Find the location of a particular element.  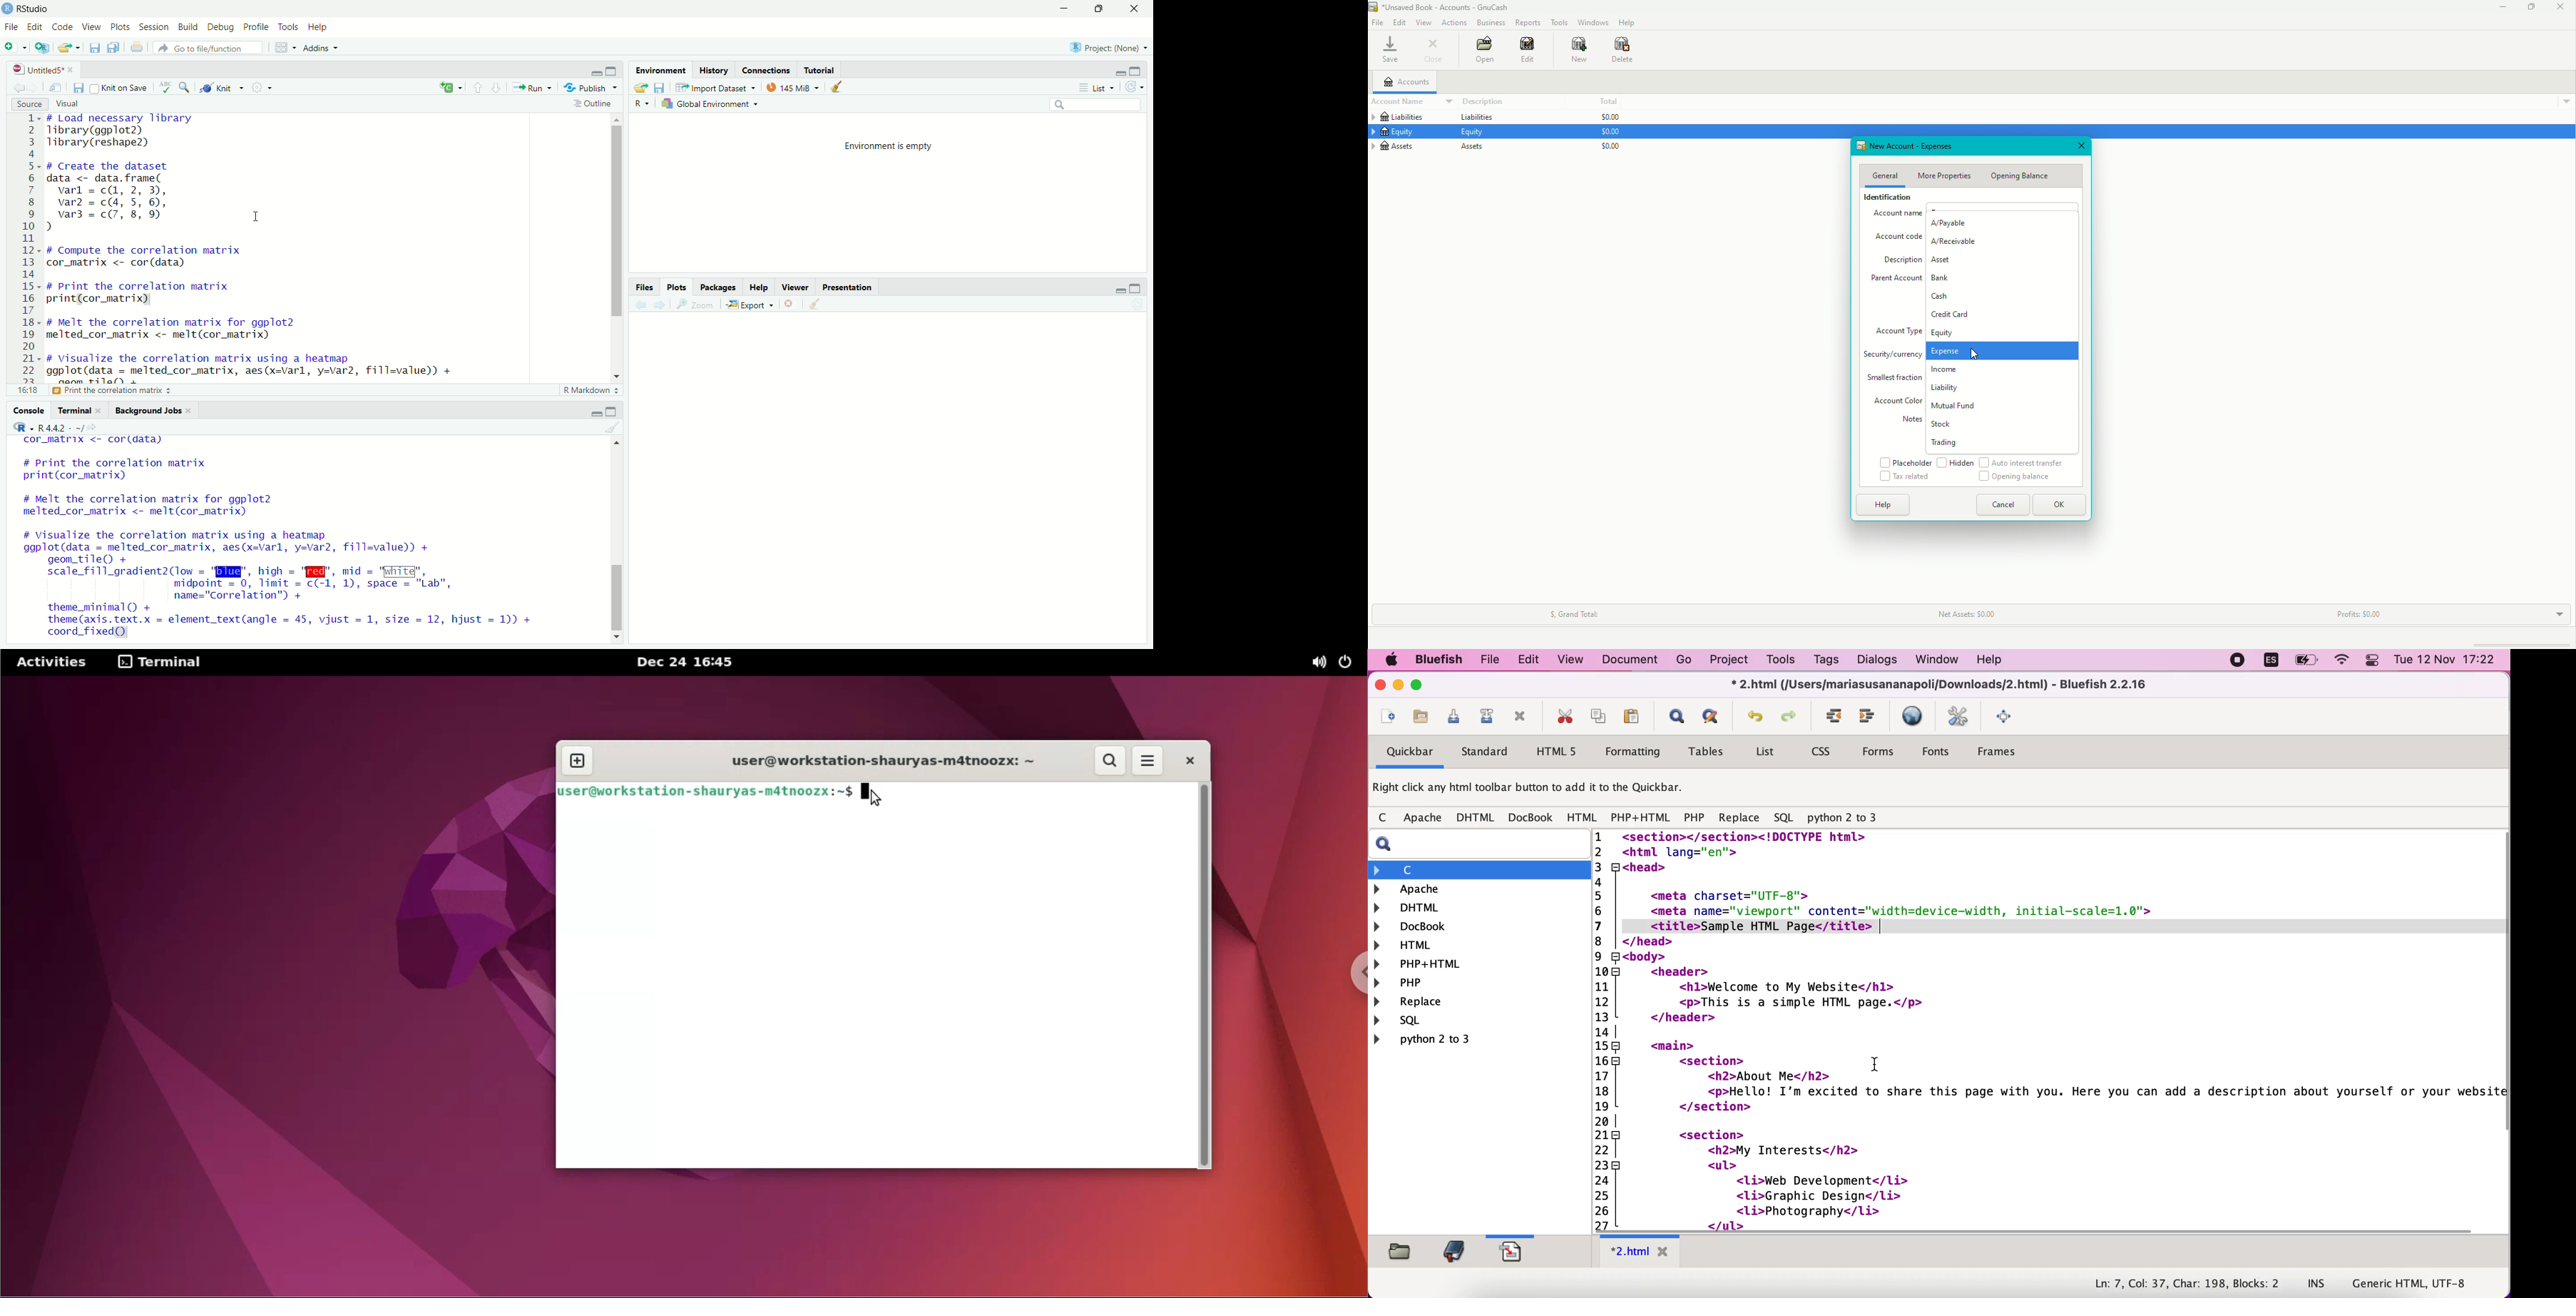

print current document is located at coordinates (137, 47).